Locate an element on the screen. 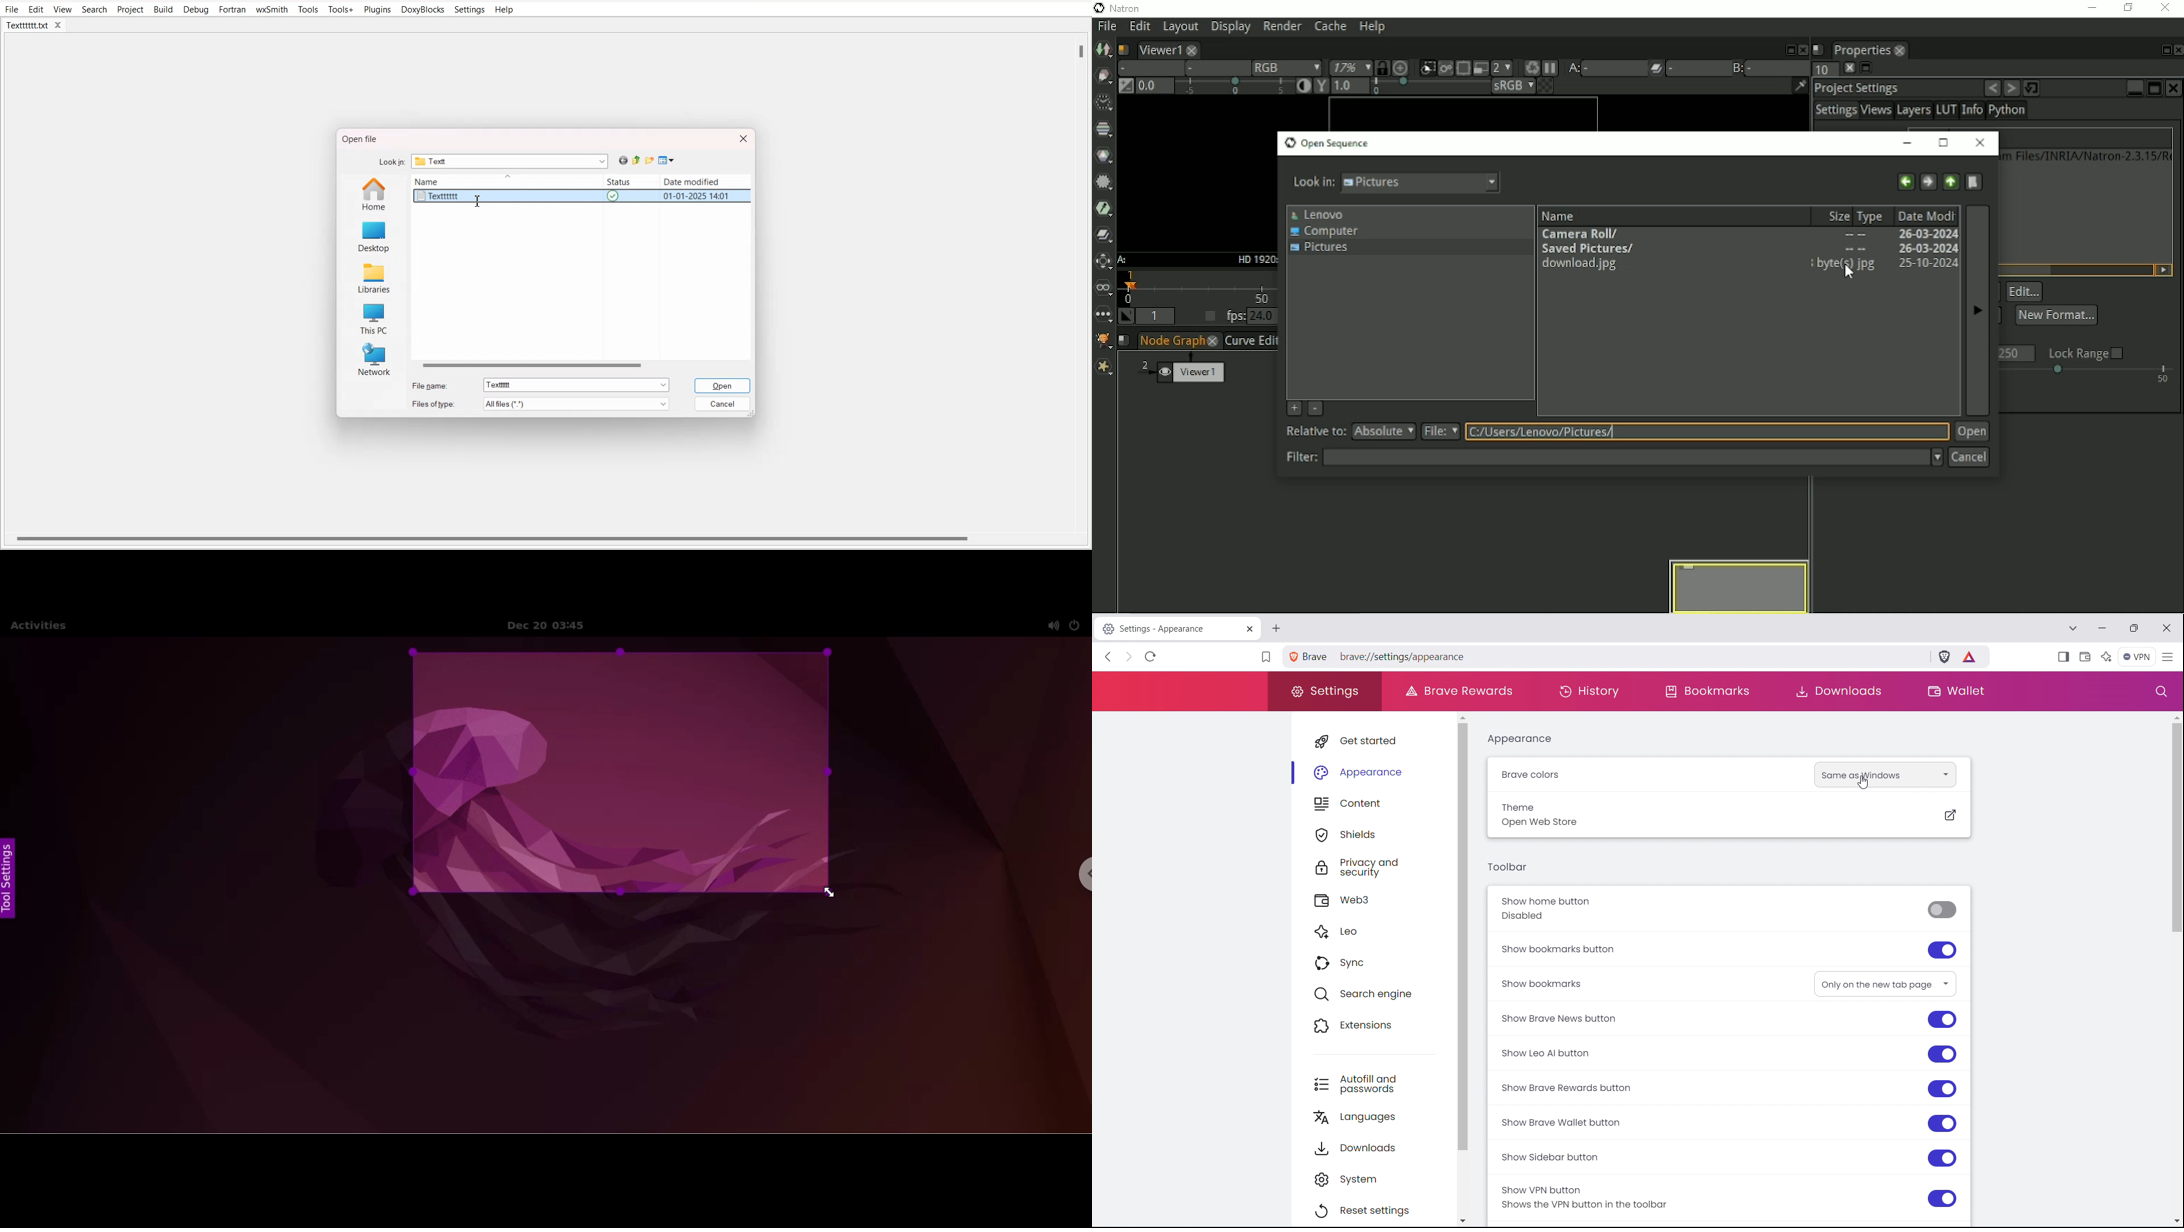 Image resolution: width=2184 pixels, height=1232 pixels. earn tokens is located at coordinates (1971, 657).